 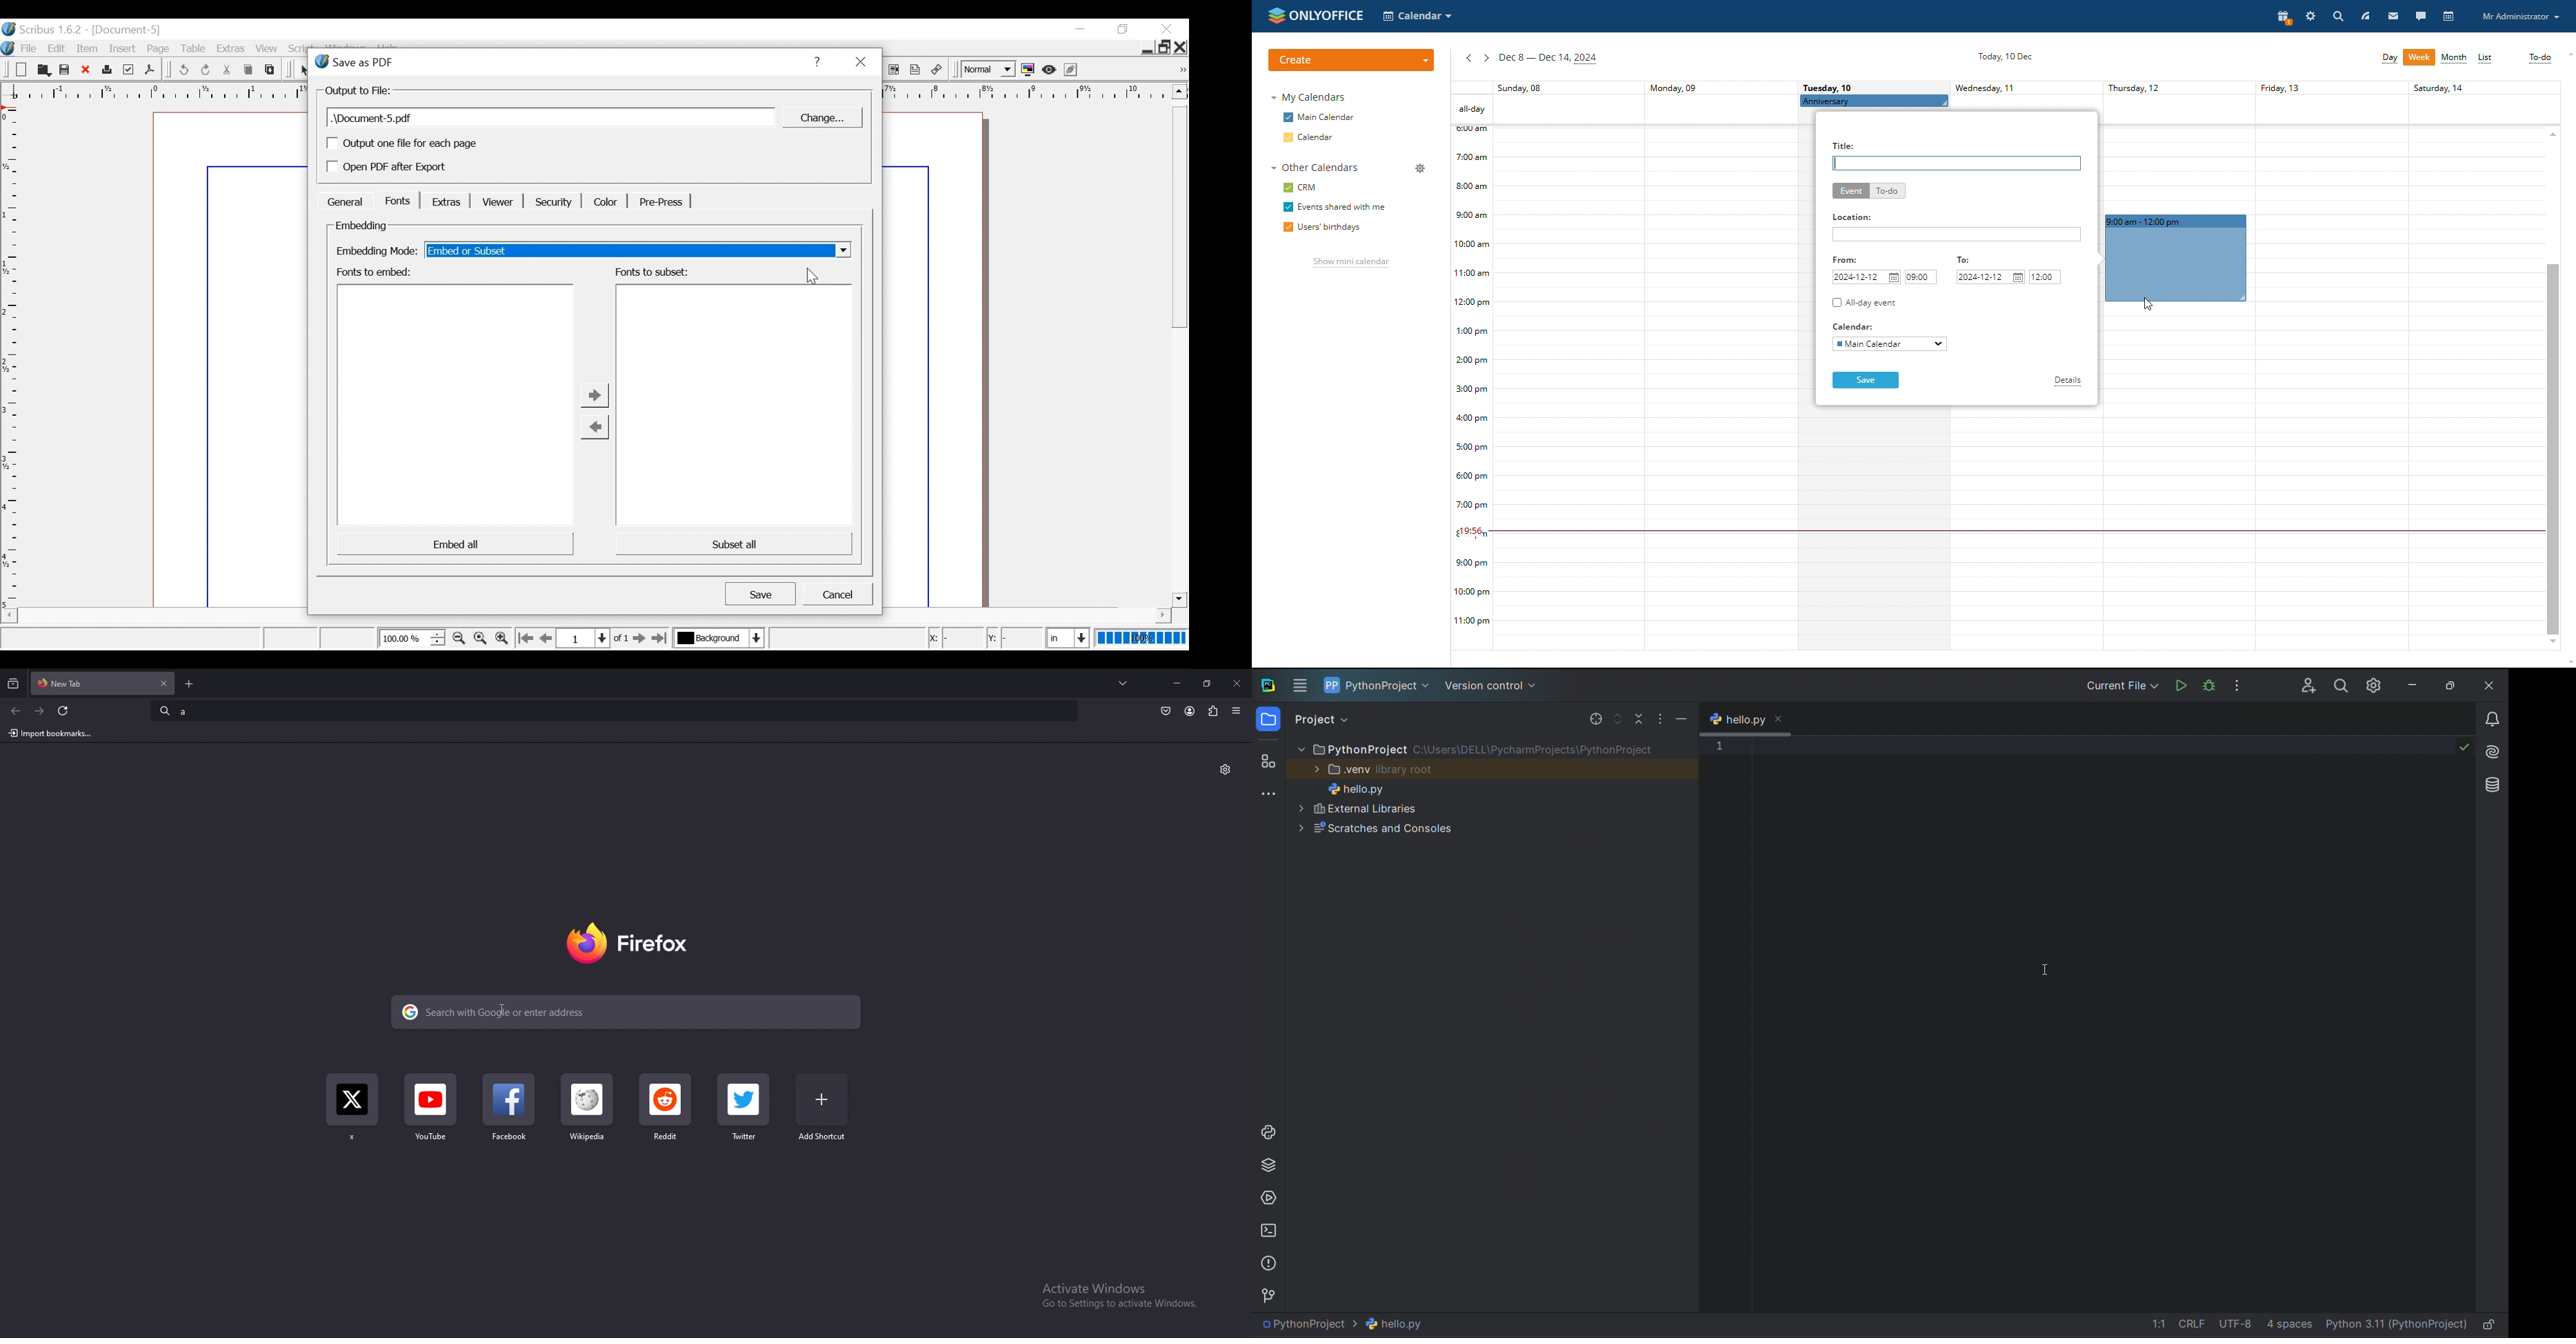 What do you see at coordinates (732, 543) in the screenshot?
I see `Subset all` at bounding box center [732, 543].